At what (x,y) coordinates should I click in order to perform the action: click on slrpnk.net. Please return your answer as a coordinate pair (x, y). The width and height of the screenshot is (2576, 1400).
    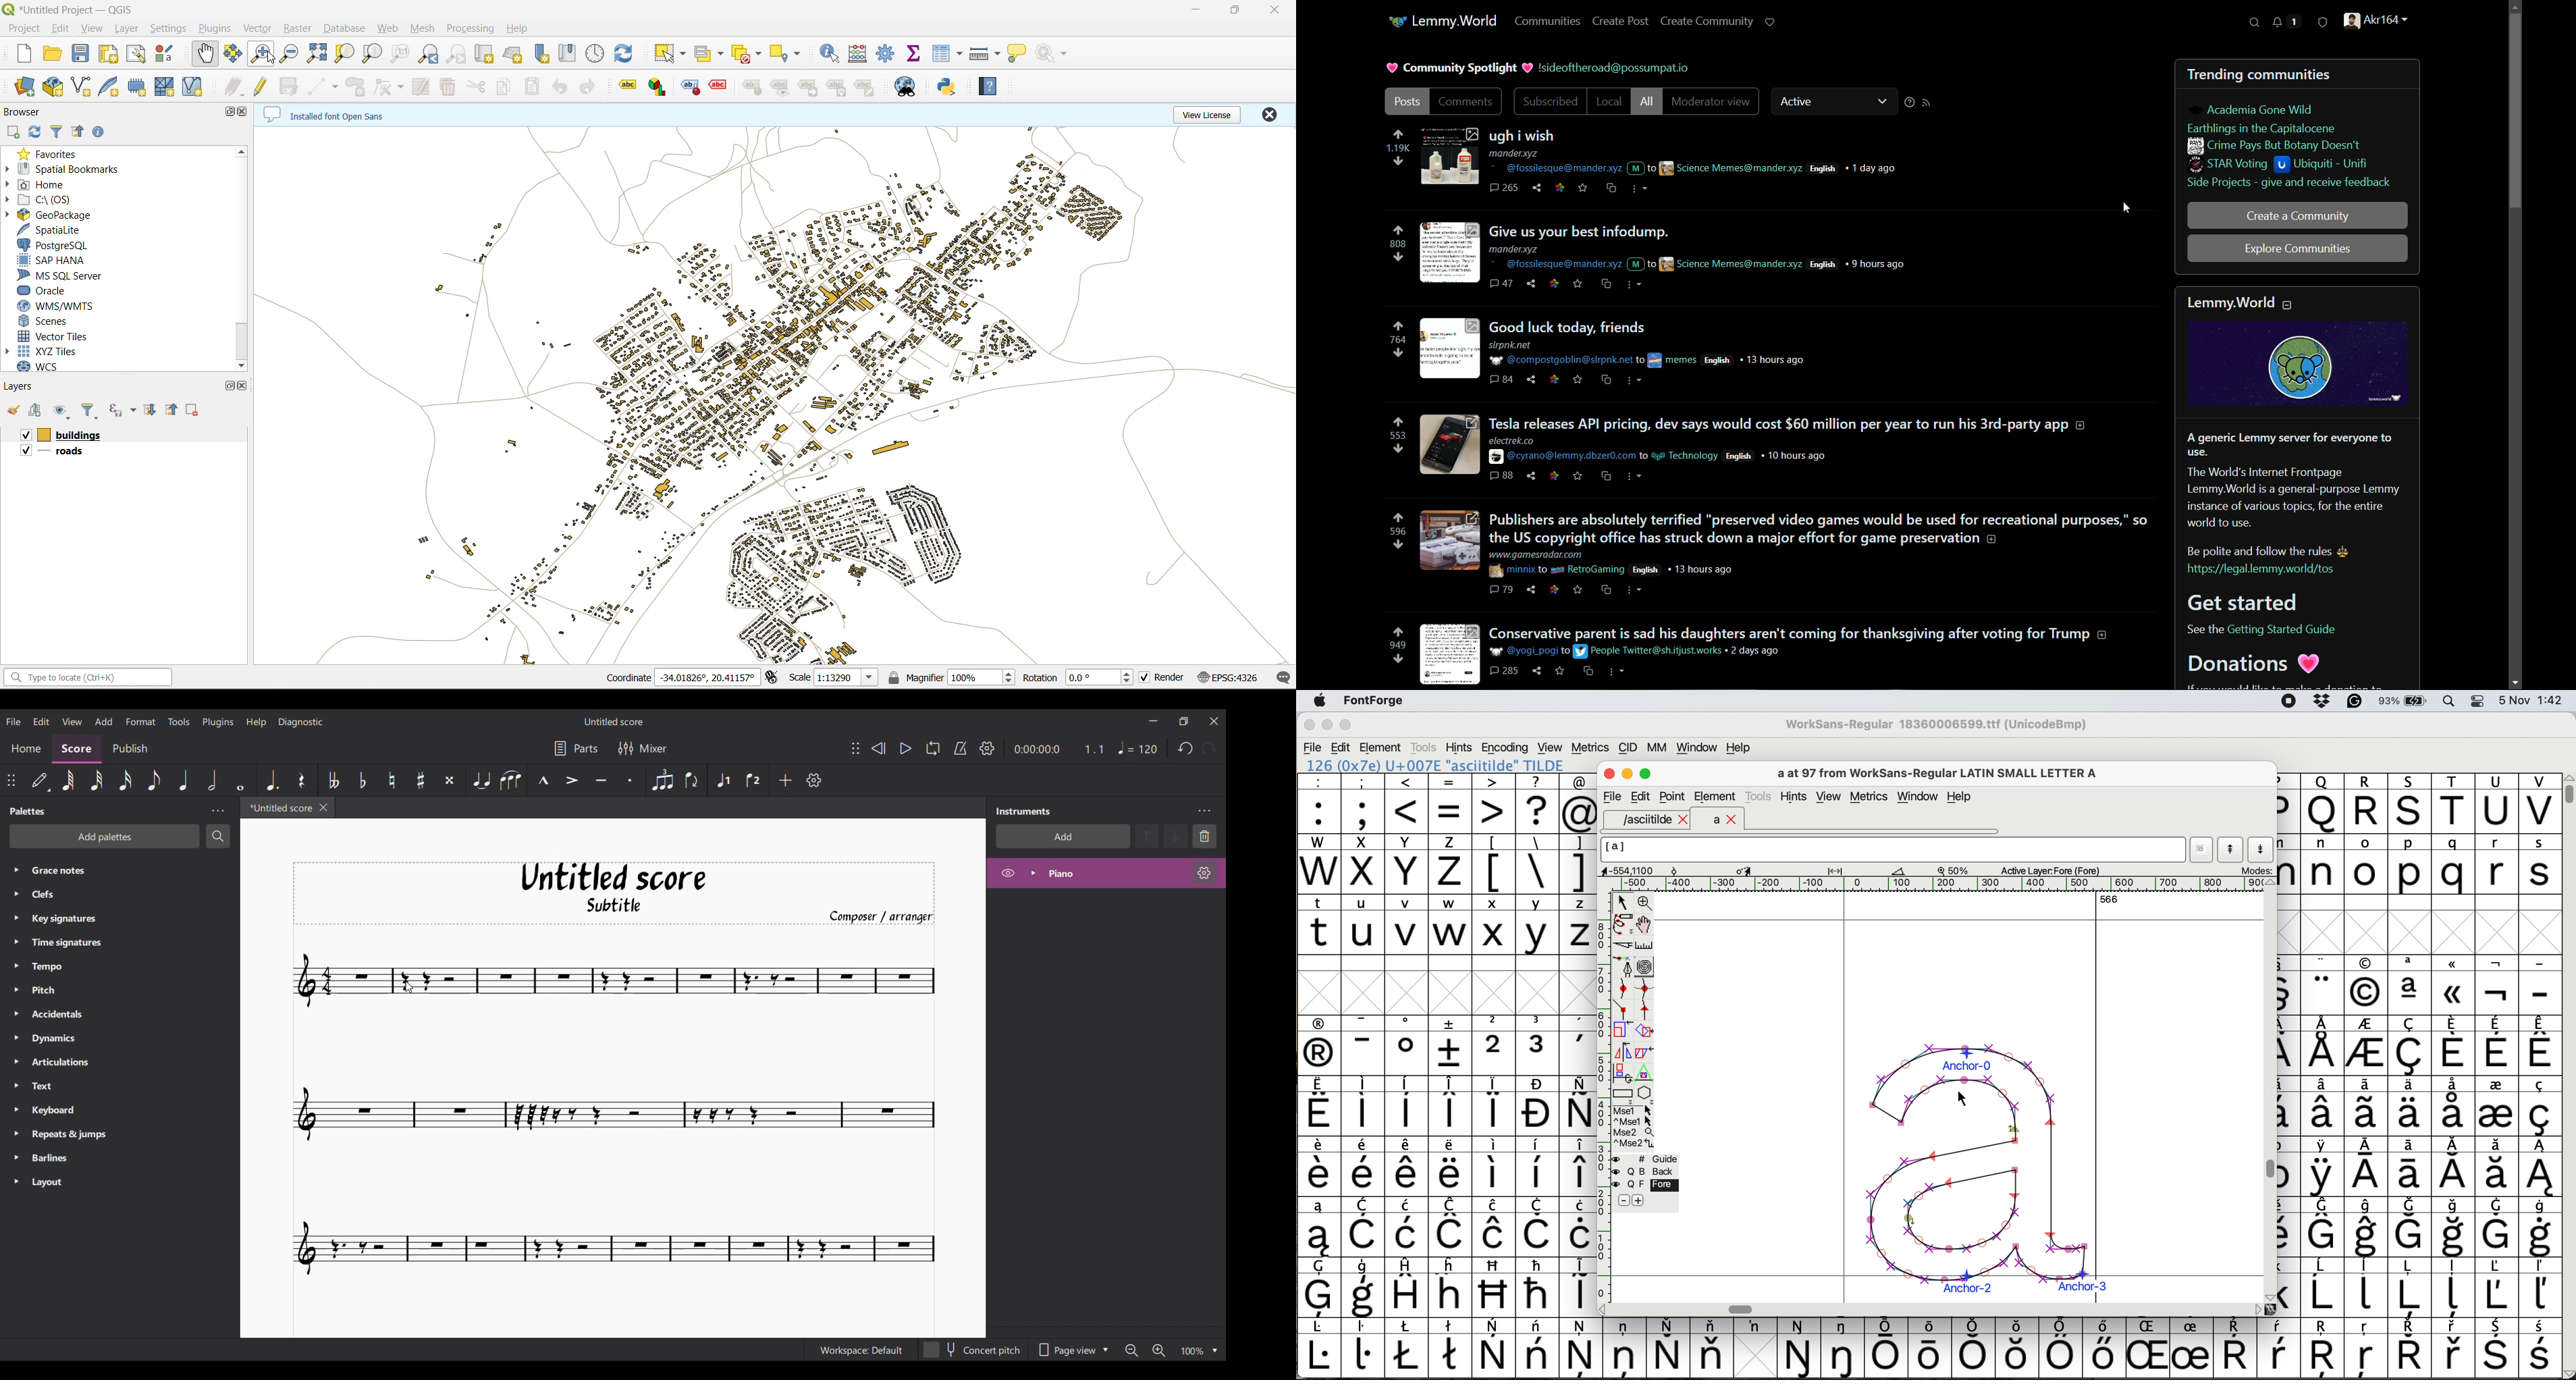
    Looking at the image, I should click on (1512, 346).